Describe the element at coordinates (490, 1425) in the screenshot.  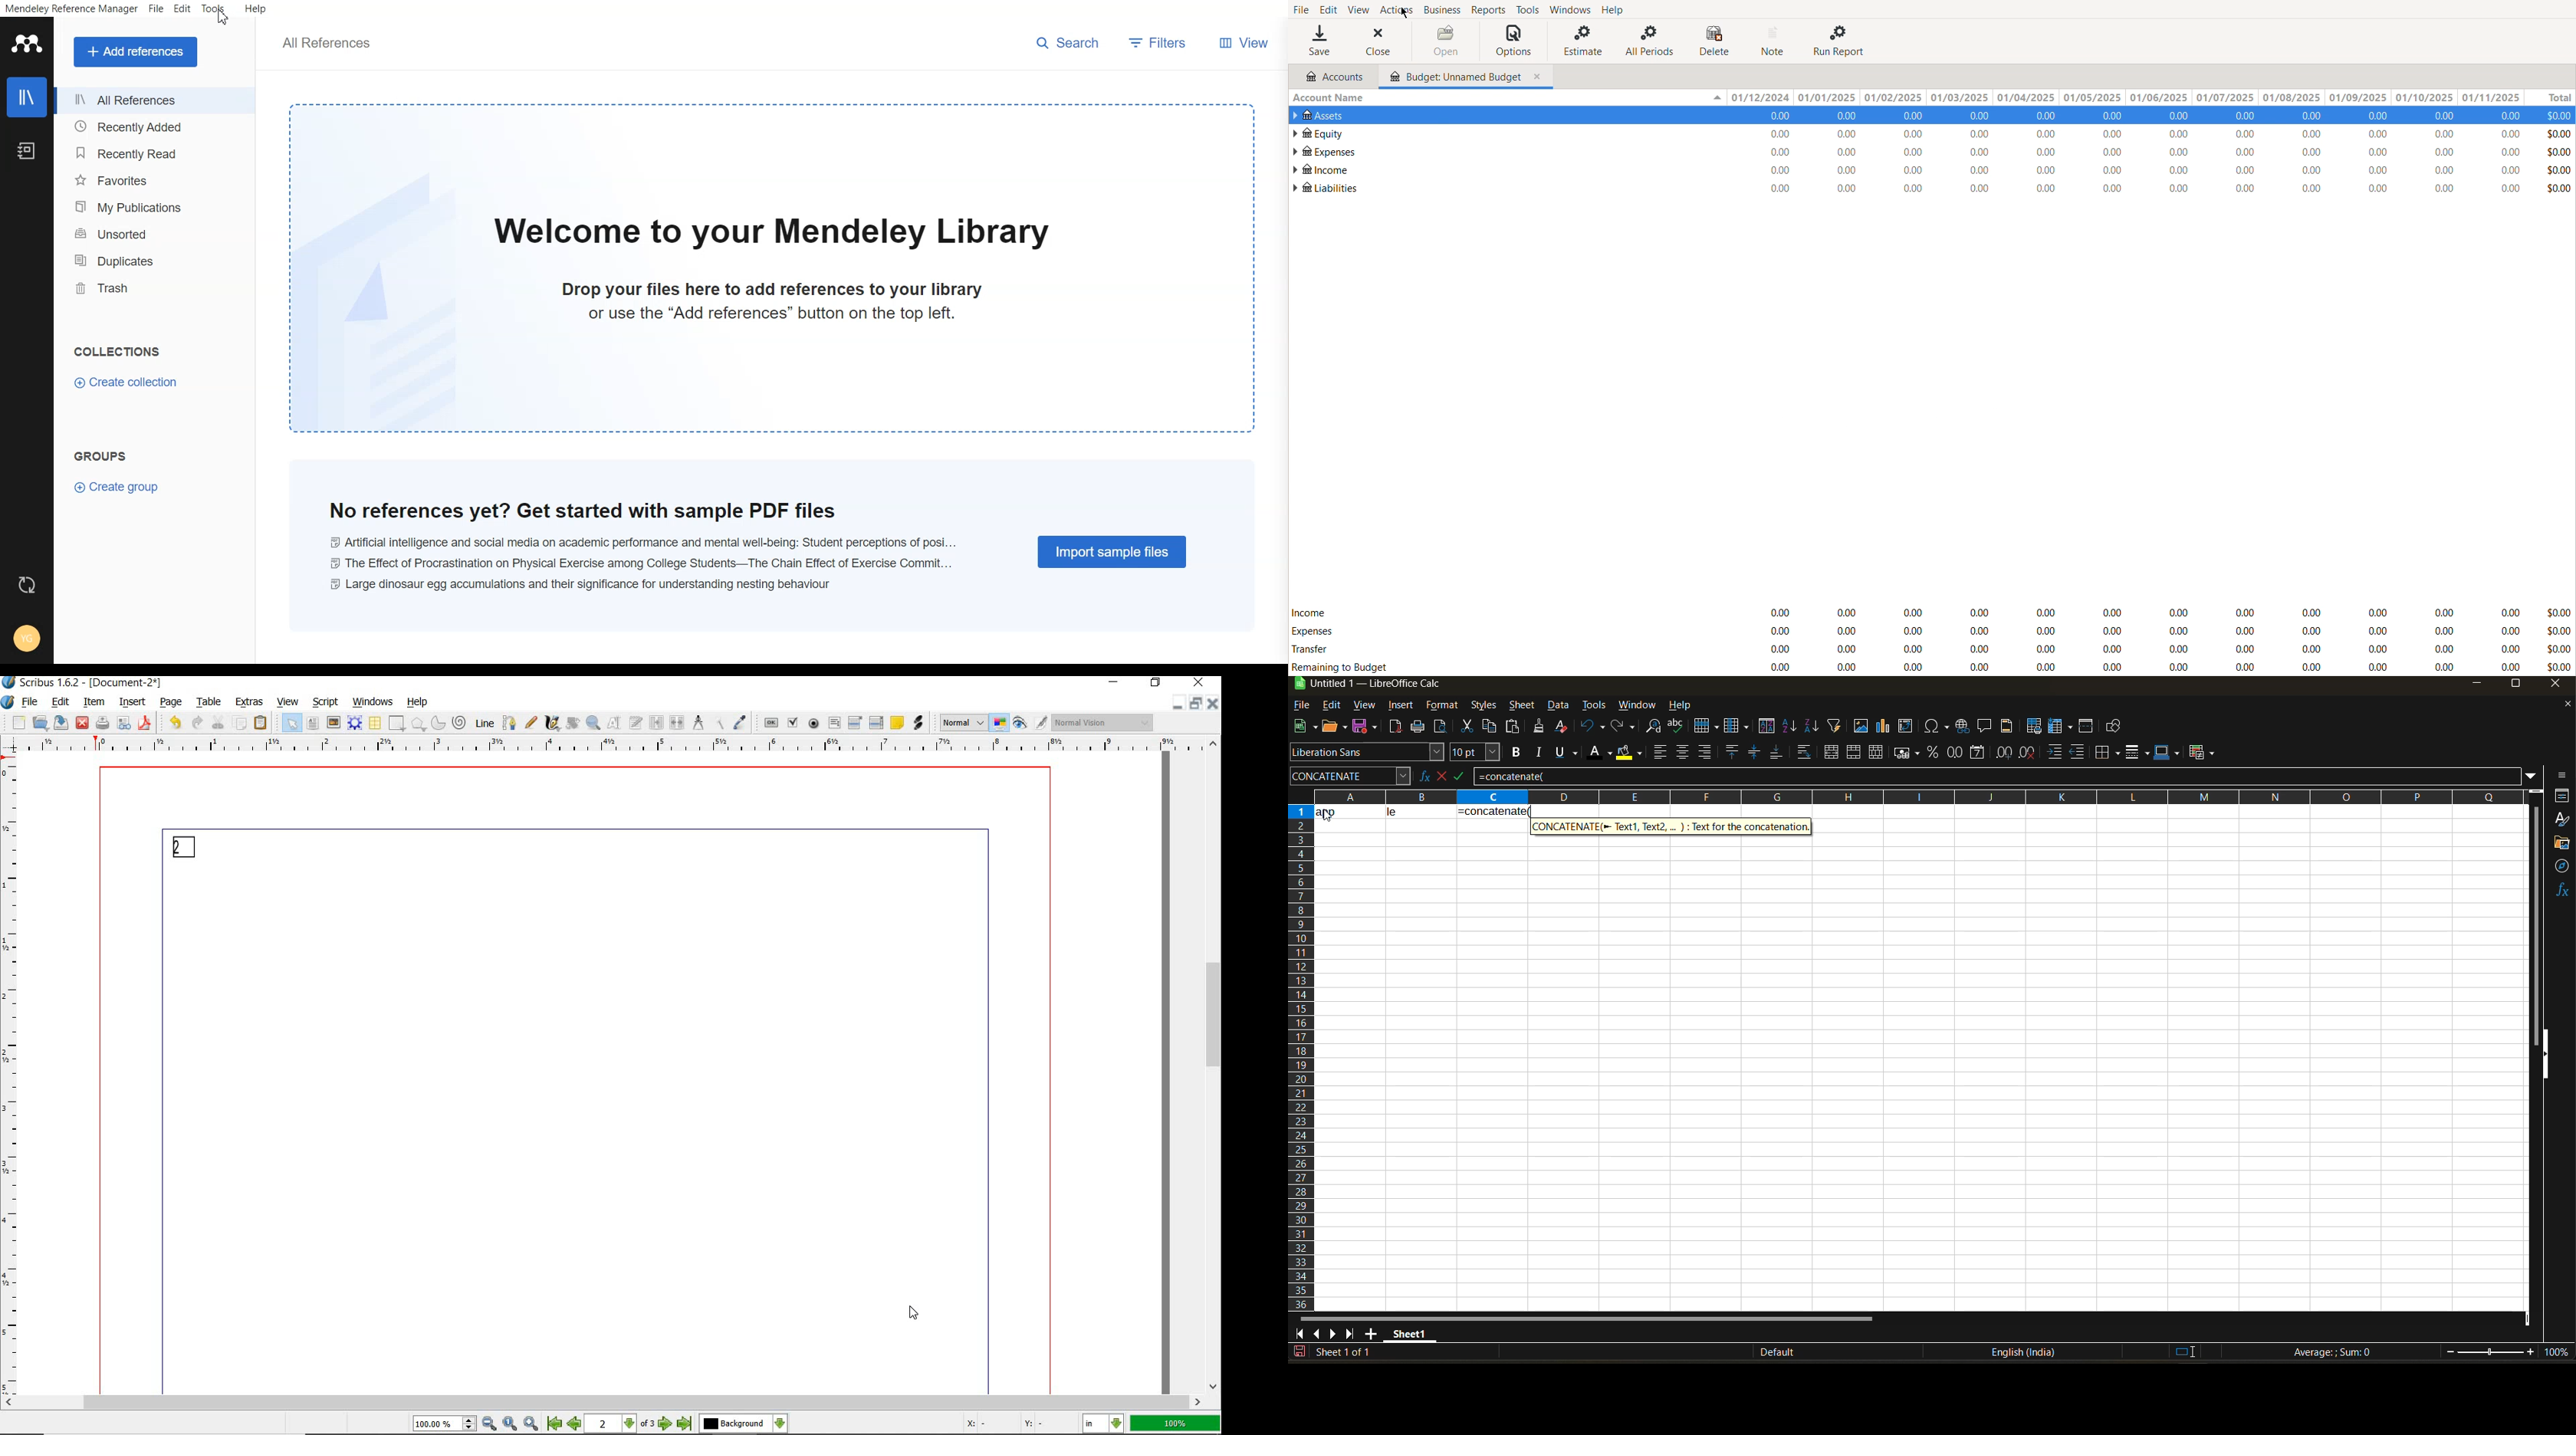
I see `Zoom Out` at that location.